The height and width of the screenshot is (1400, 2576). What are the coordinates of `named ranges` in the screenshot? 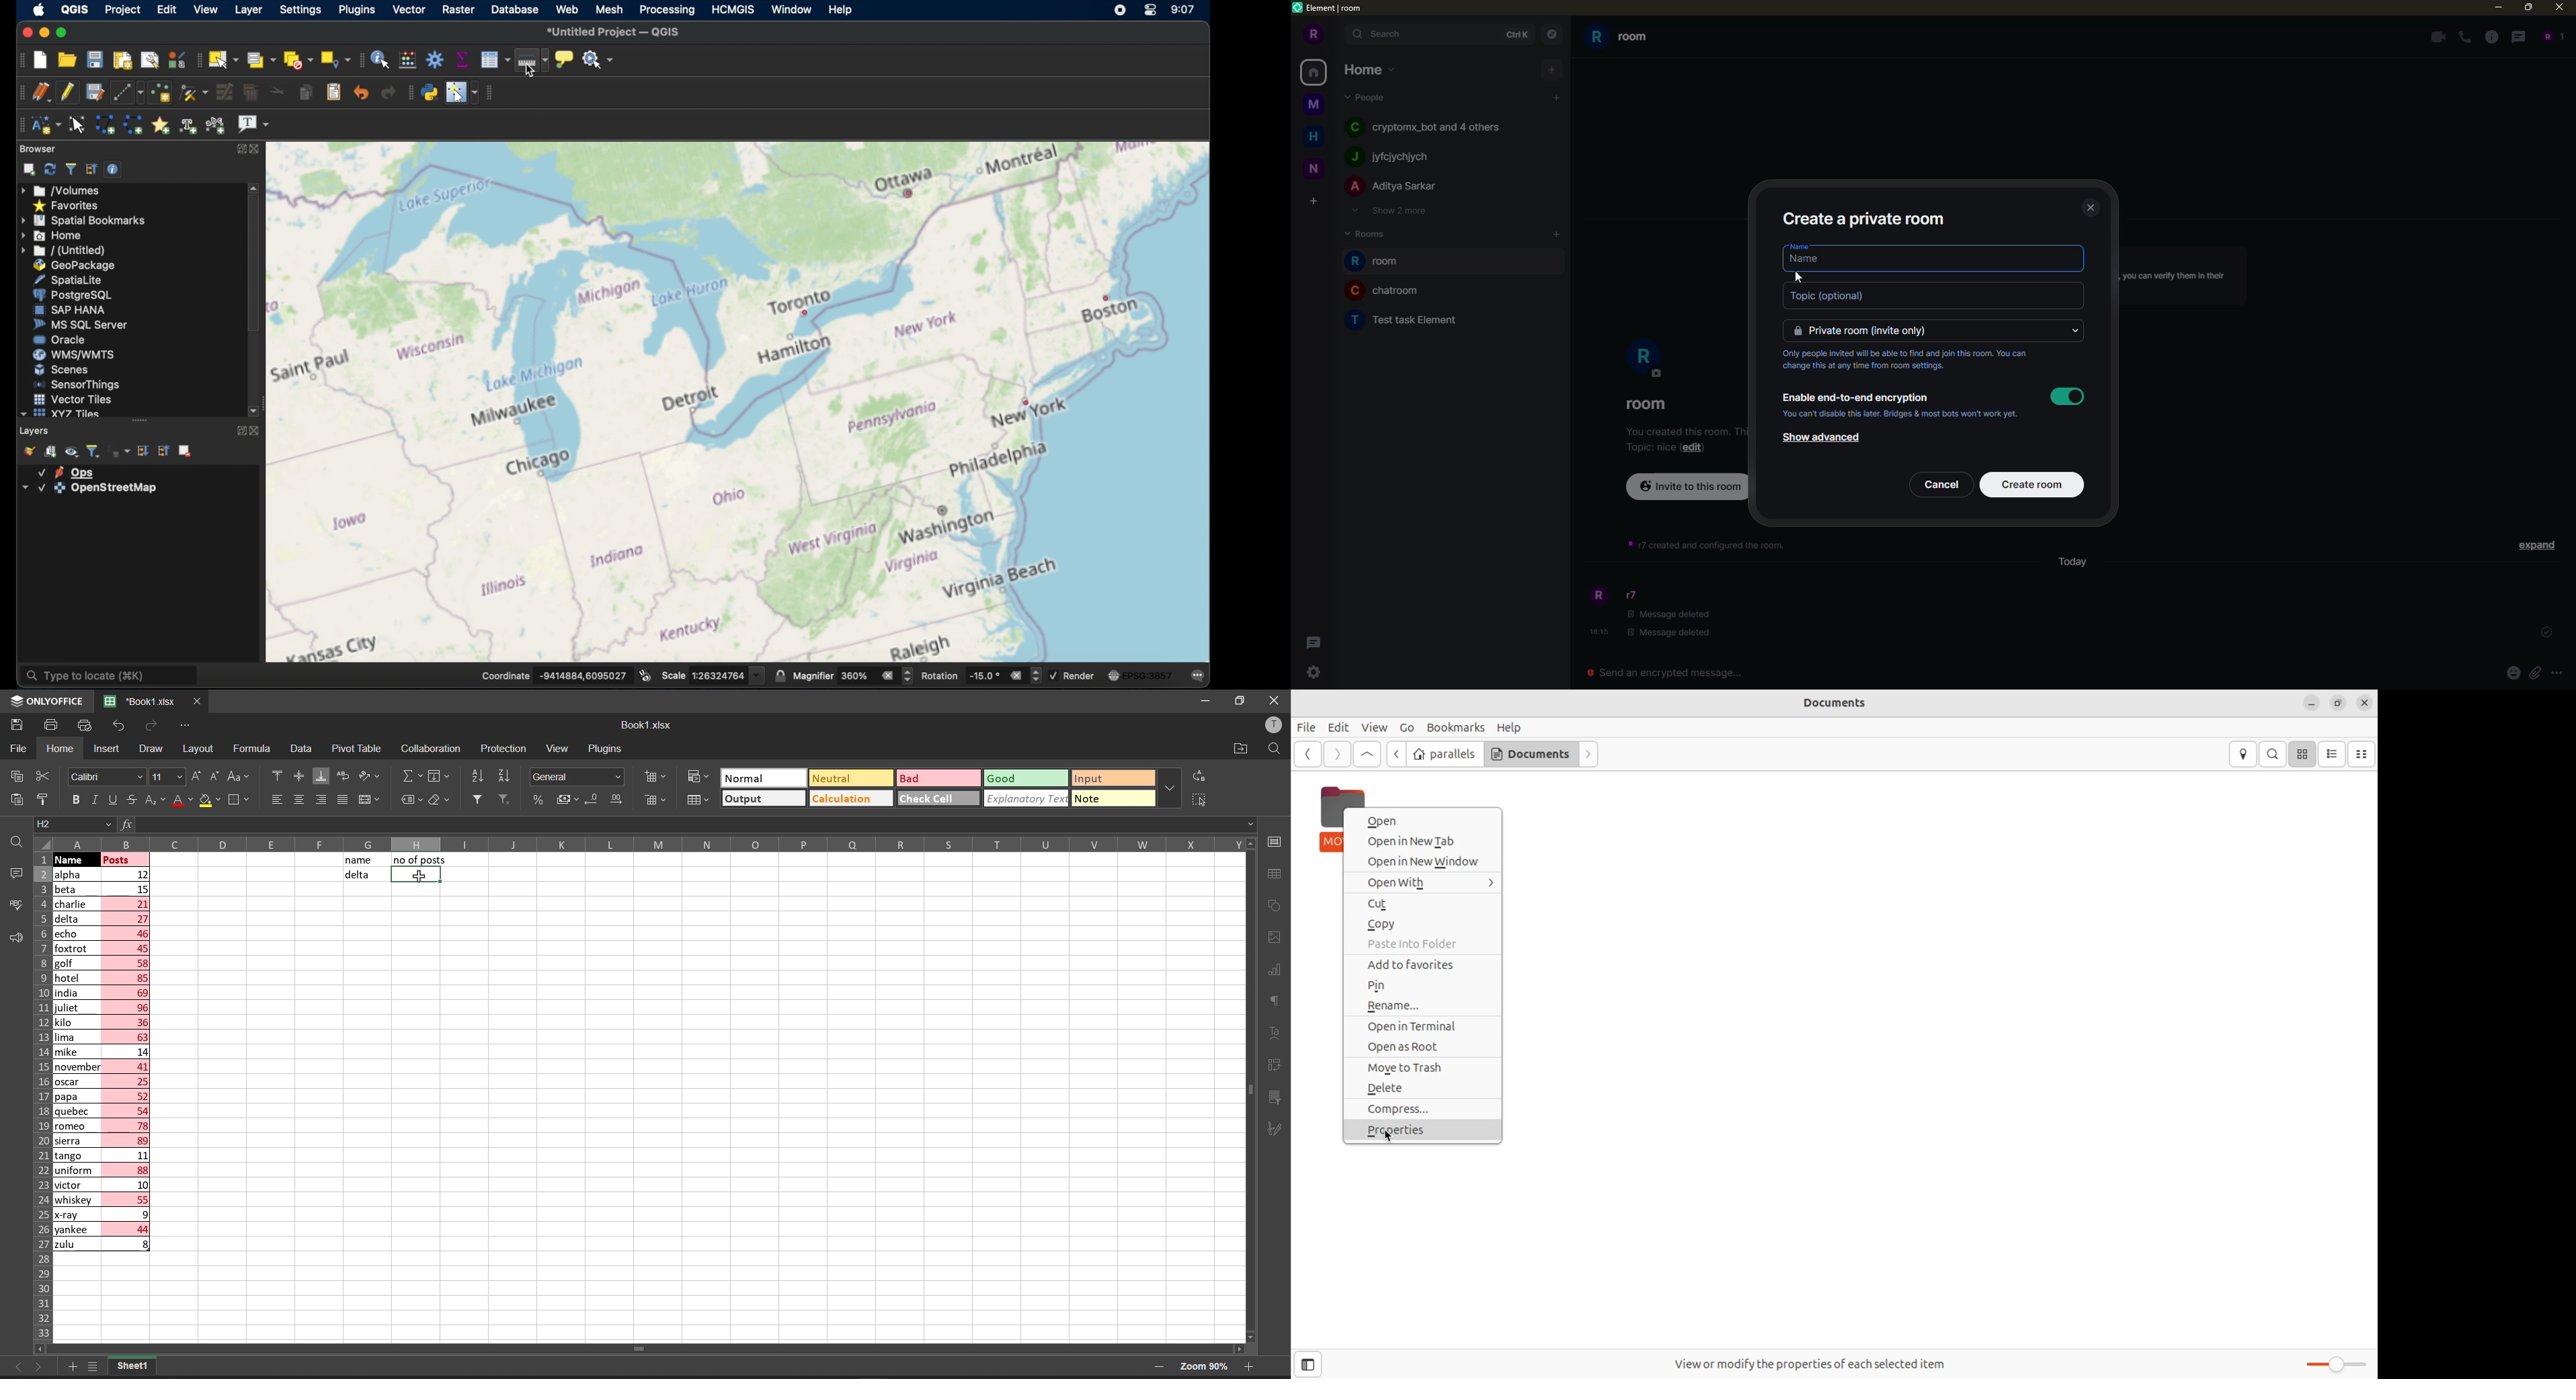 It's located at (411, 800).